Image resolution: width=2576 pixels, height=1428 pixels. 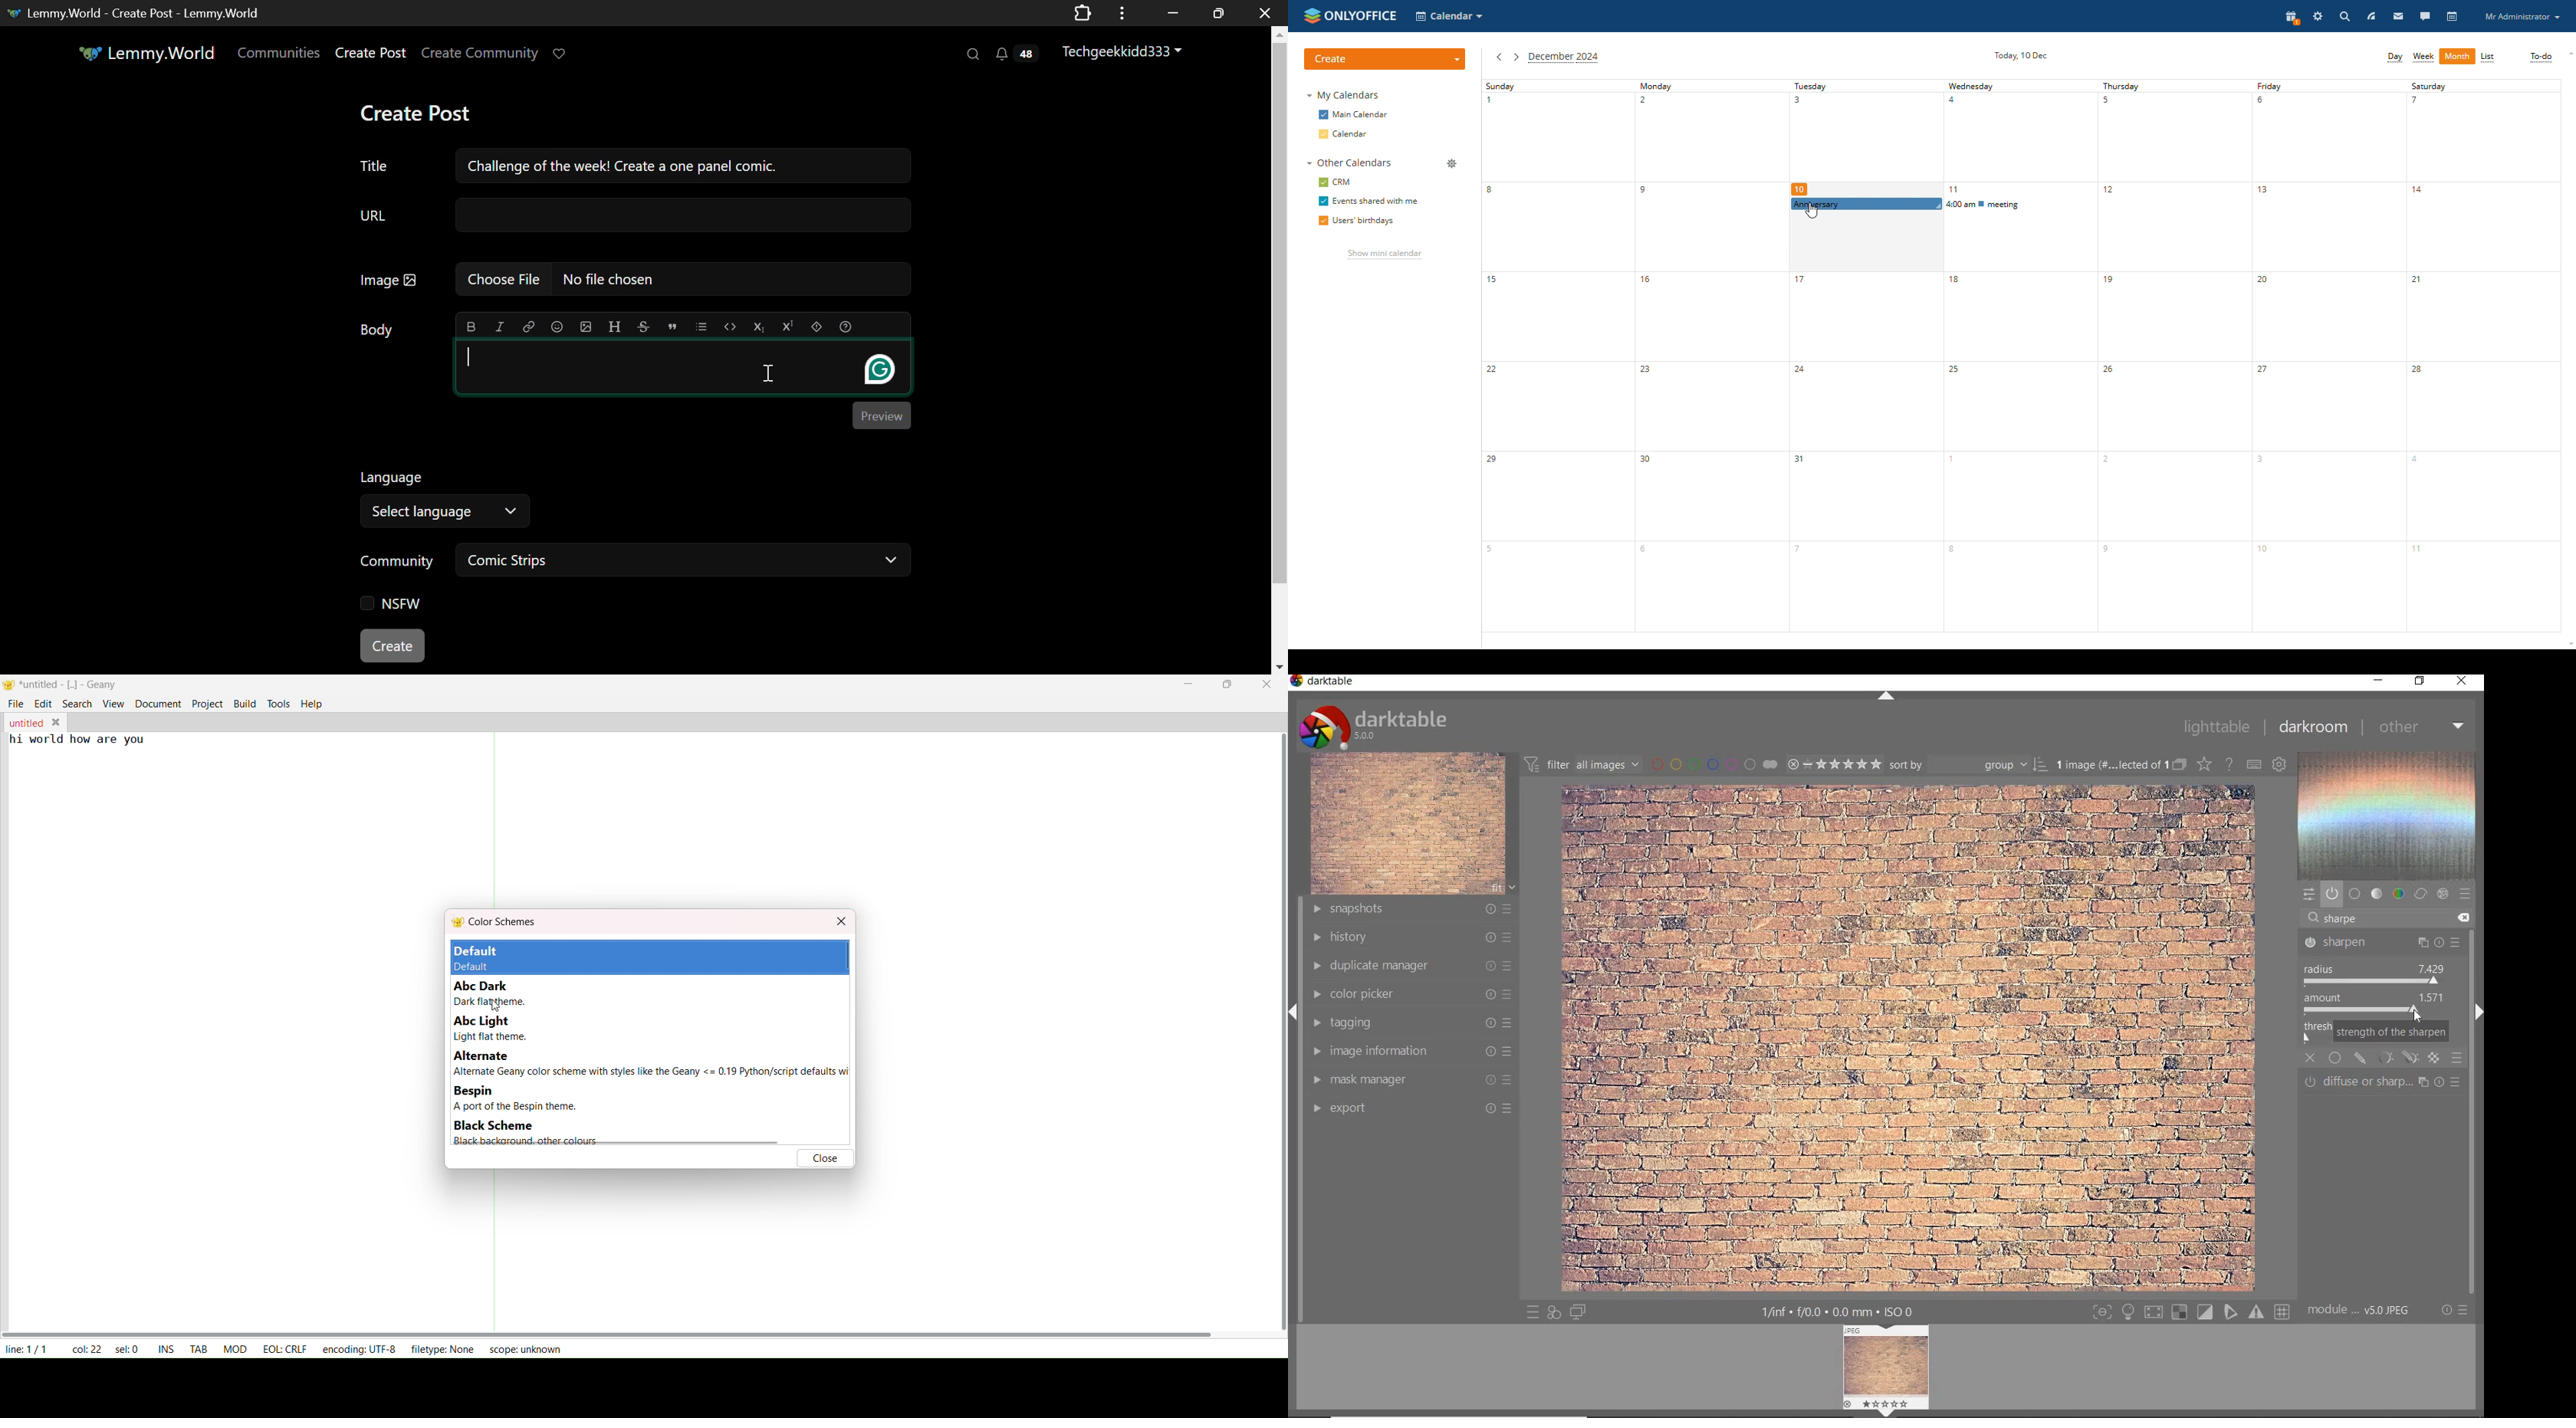 What do you see at coordinates (492, 1127) in the screenshot?
I see `black scheme` at bounding box center [492, 1127].